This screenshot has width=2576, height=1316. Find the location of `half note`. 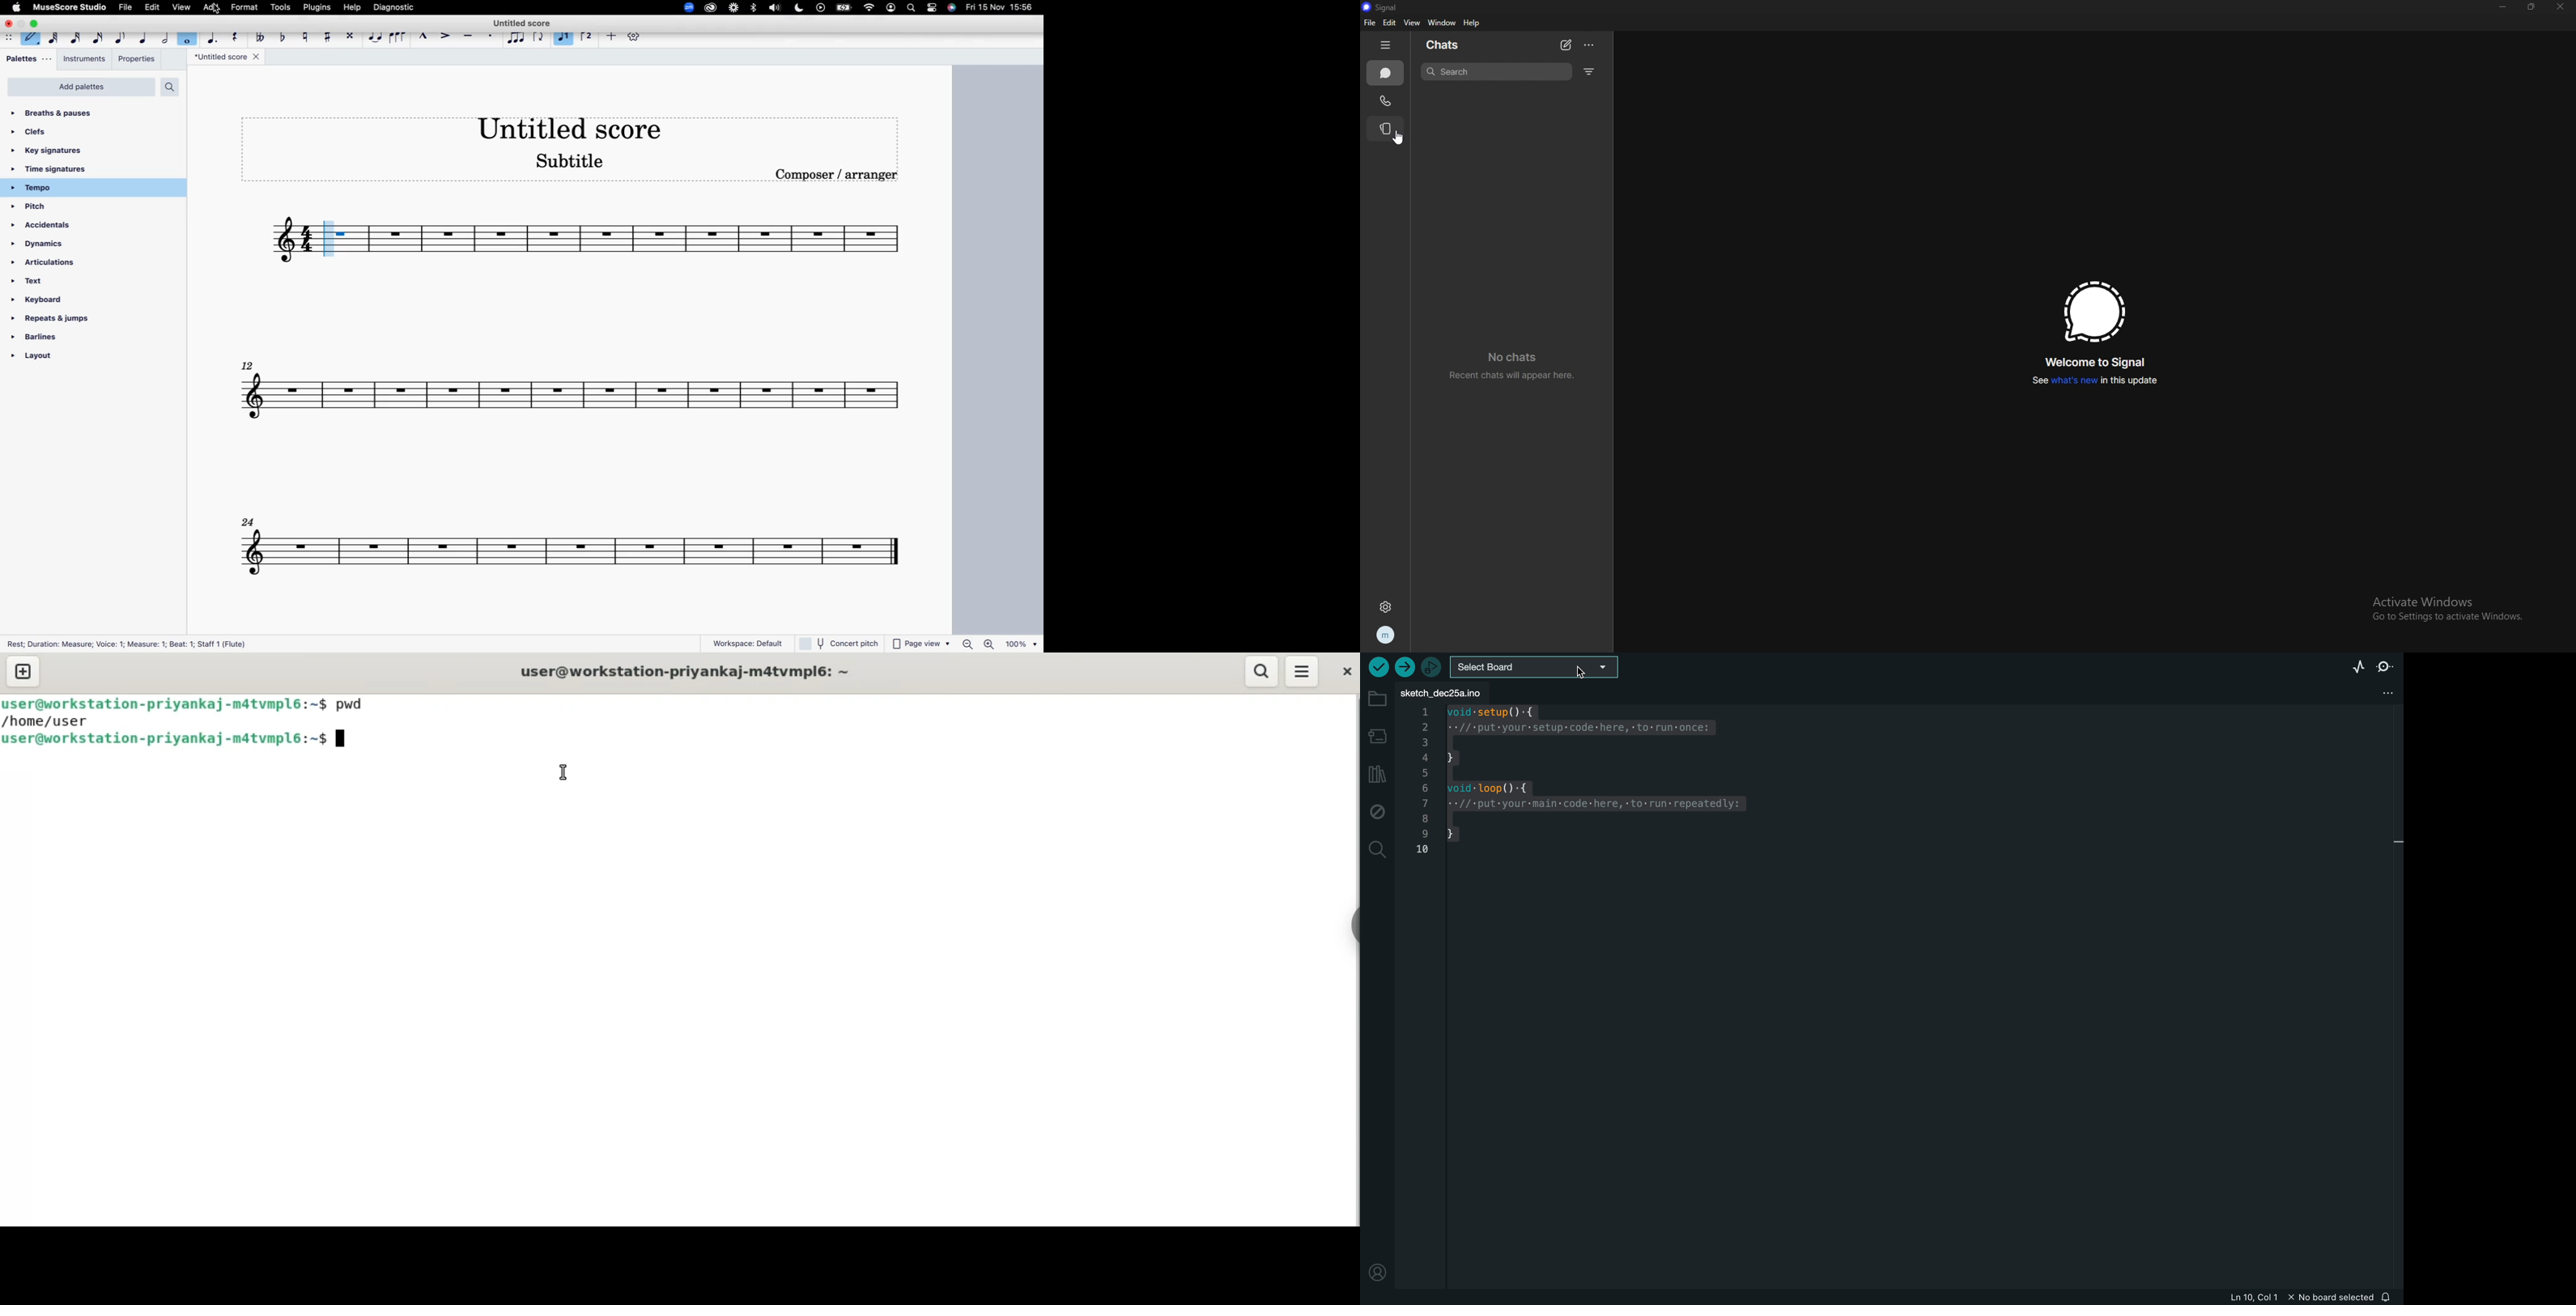

half note is located at coordinates (165, 35).